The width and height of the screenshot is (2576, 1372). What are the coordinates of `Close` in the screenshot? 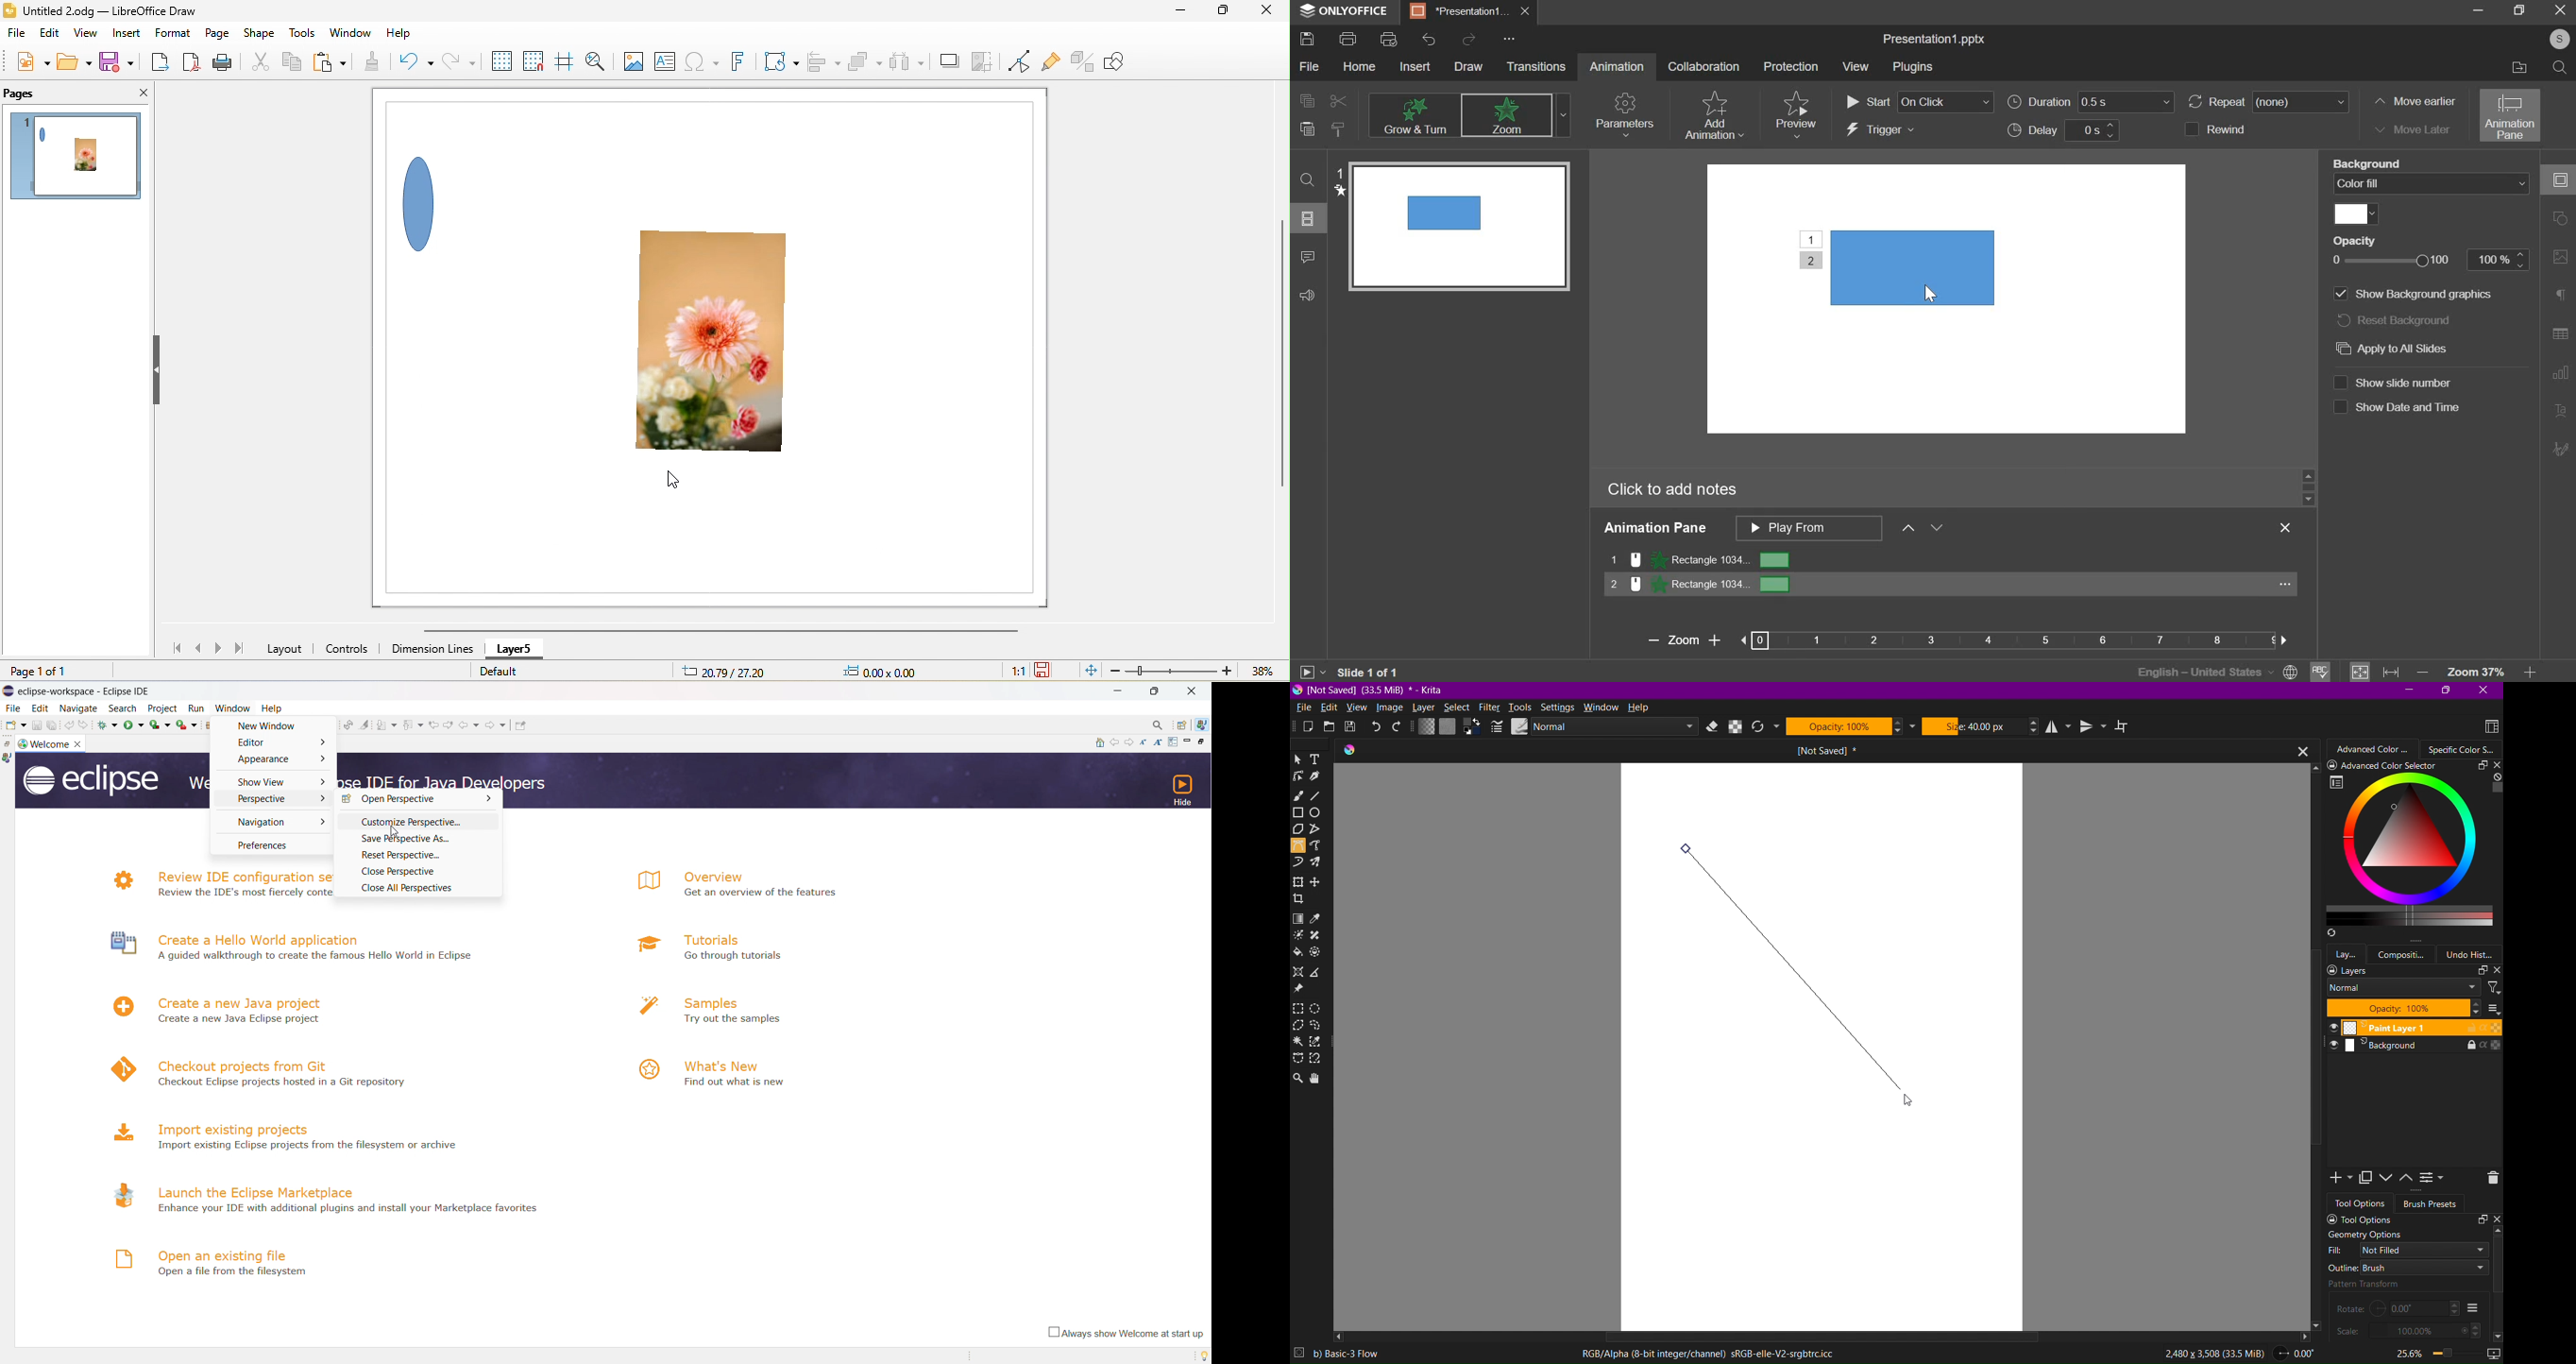 It's located at (2486, 690).